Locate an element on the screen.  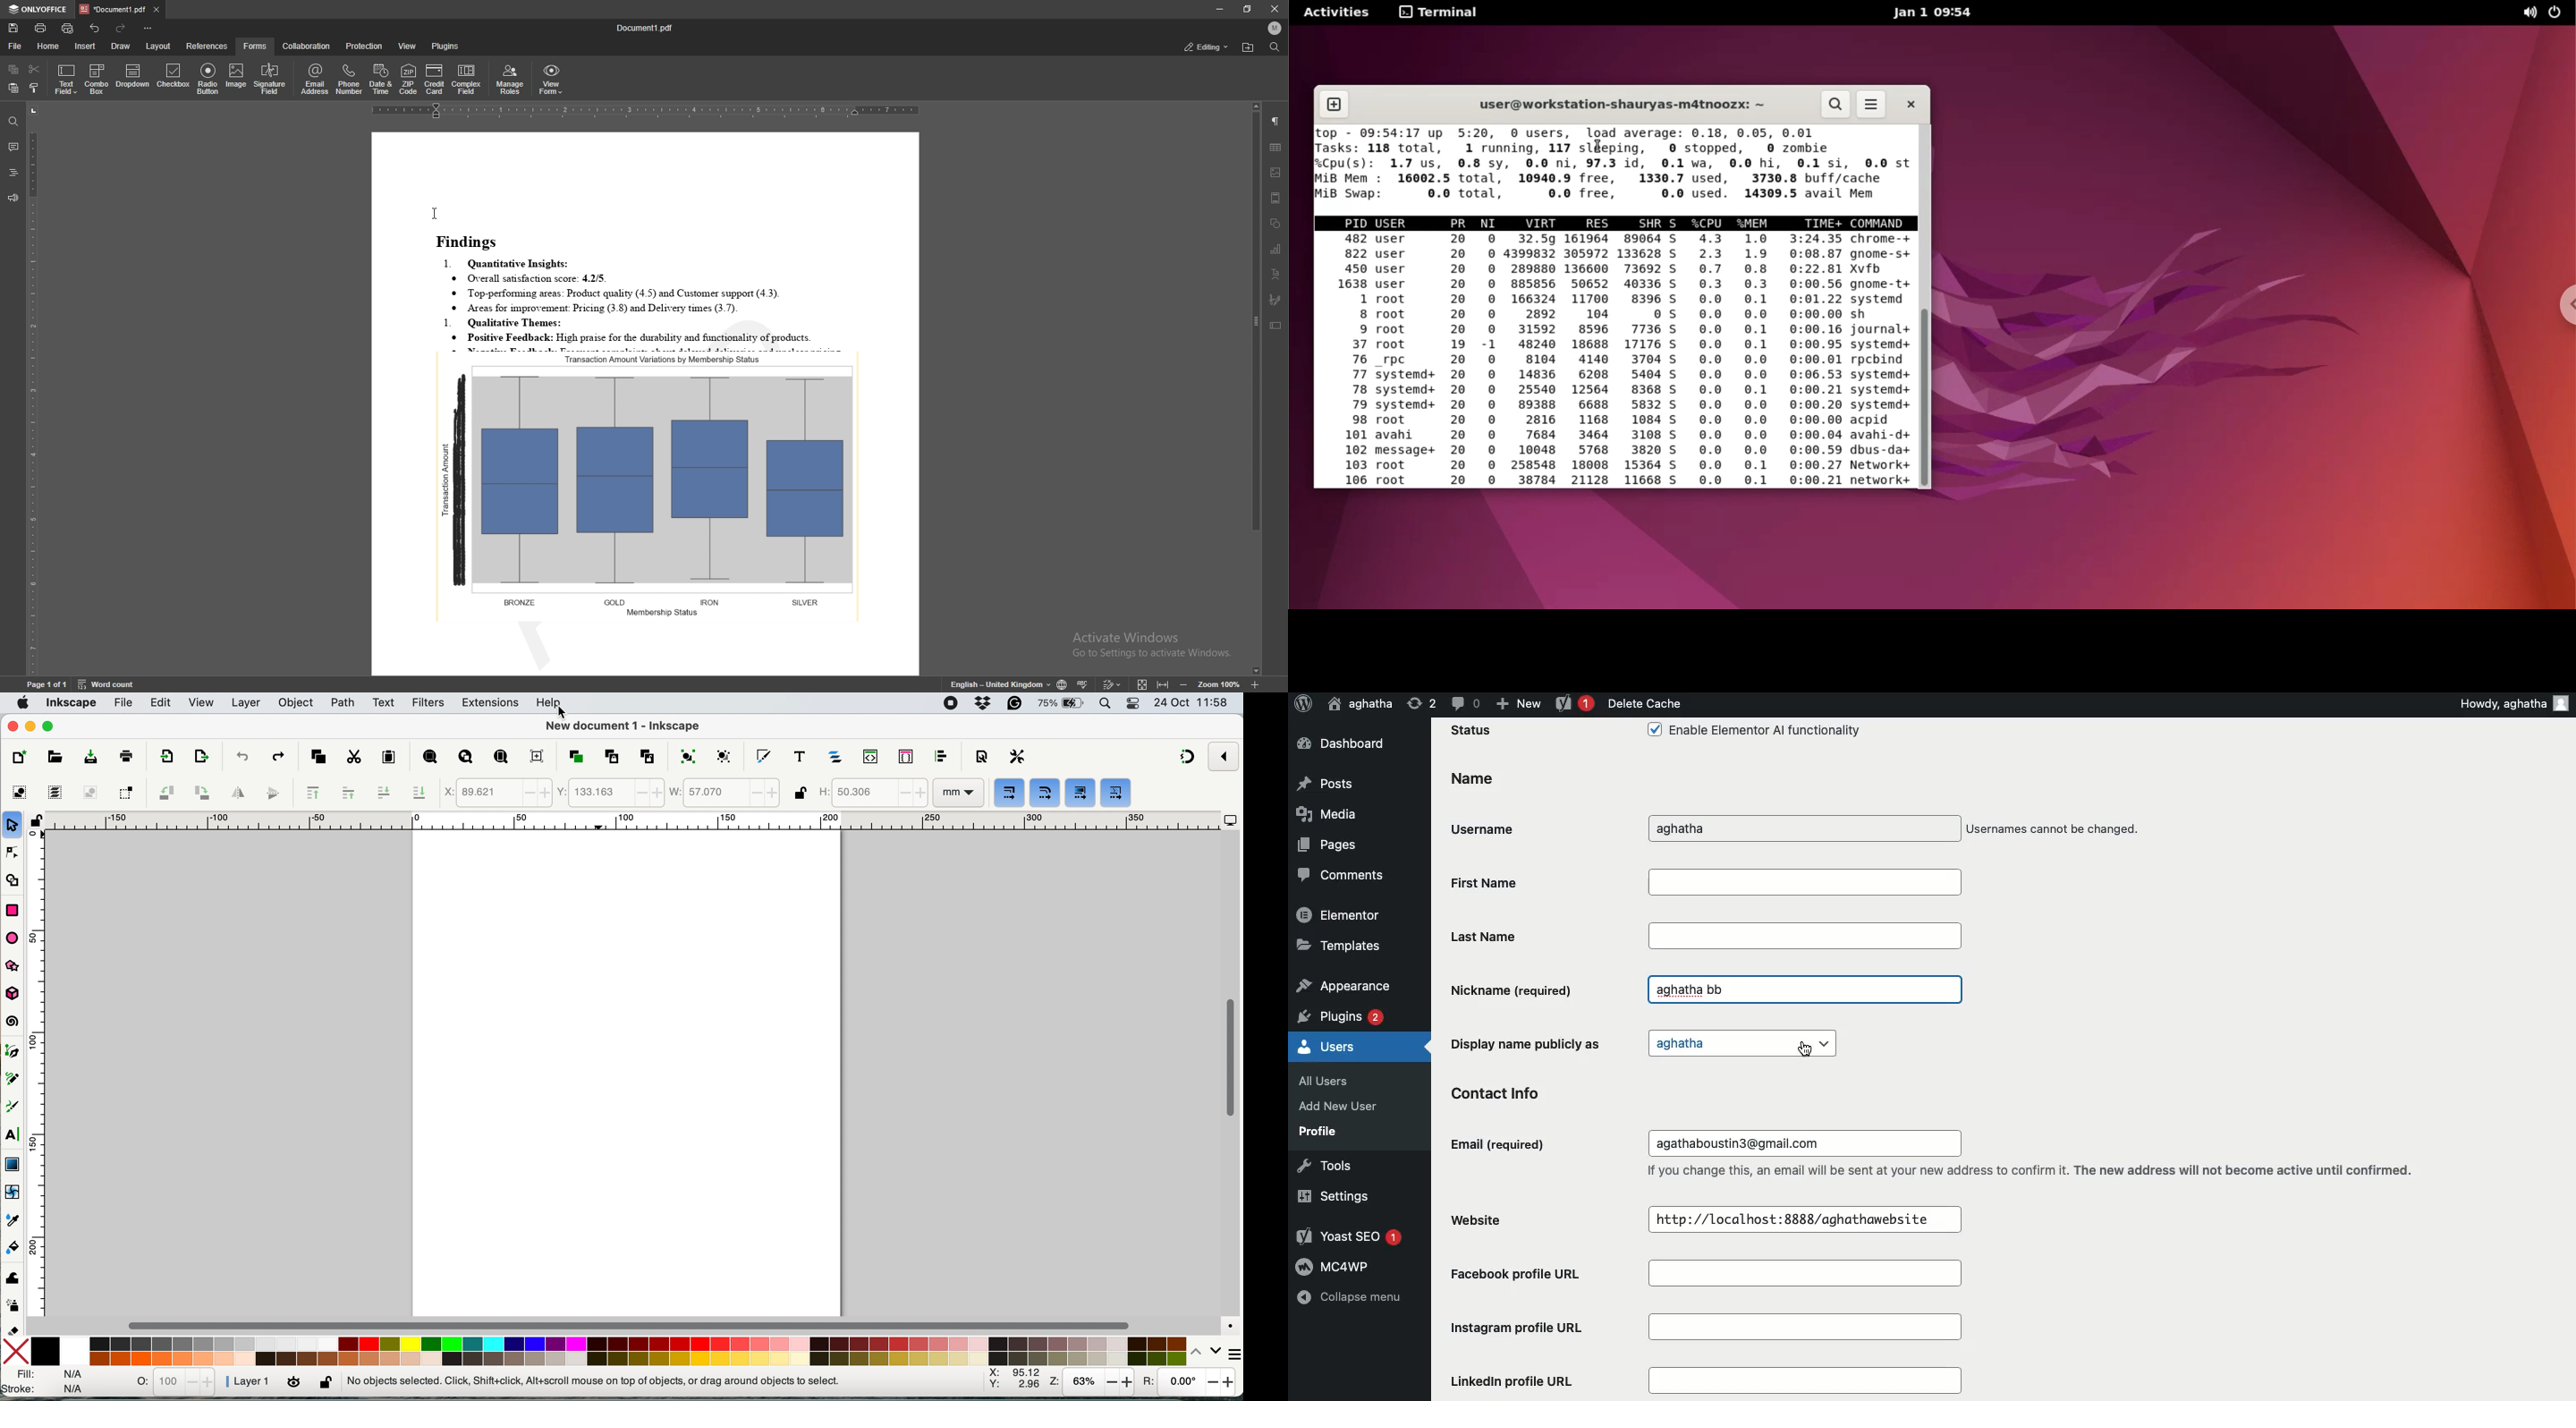
zoom is located at coordinates (1090, 1383).